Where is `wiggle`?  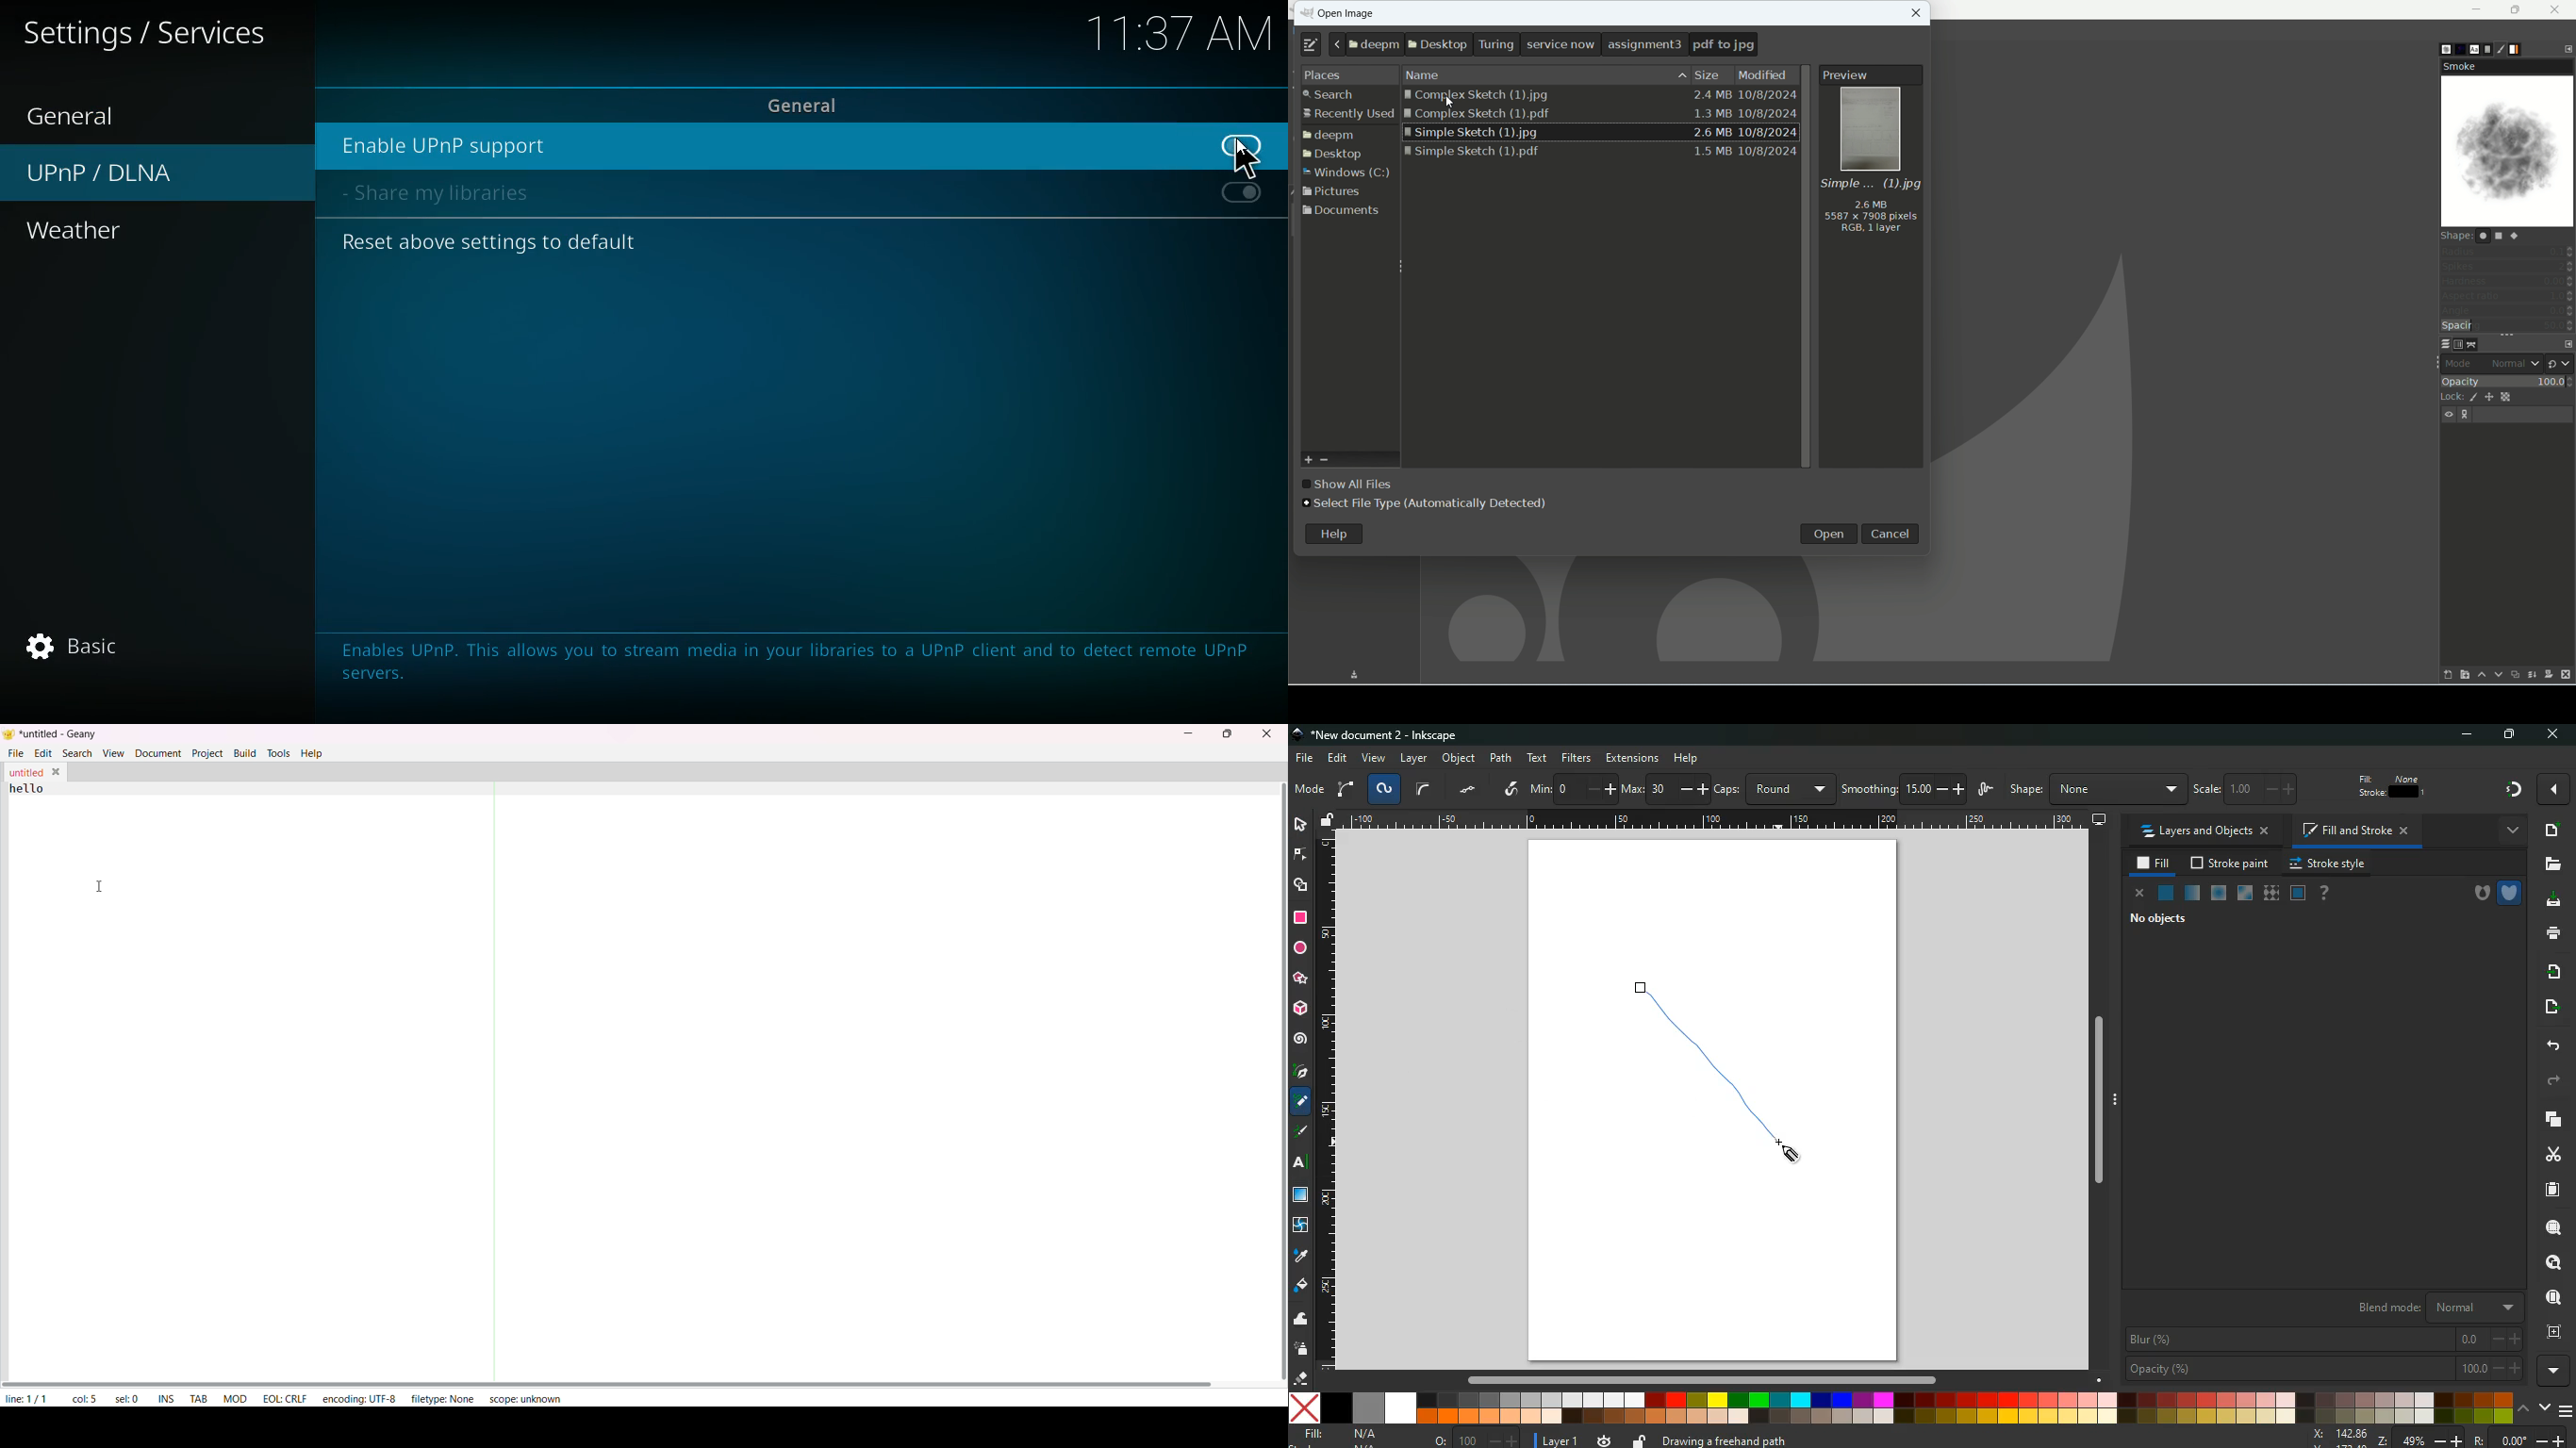 wiggle is located at coordinates (1986, 791).